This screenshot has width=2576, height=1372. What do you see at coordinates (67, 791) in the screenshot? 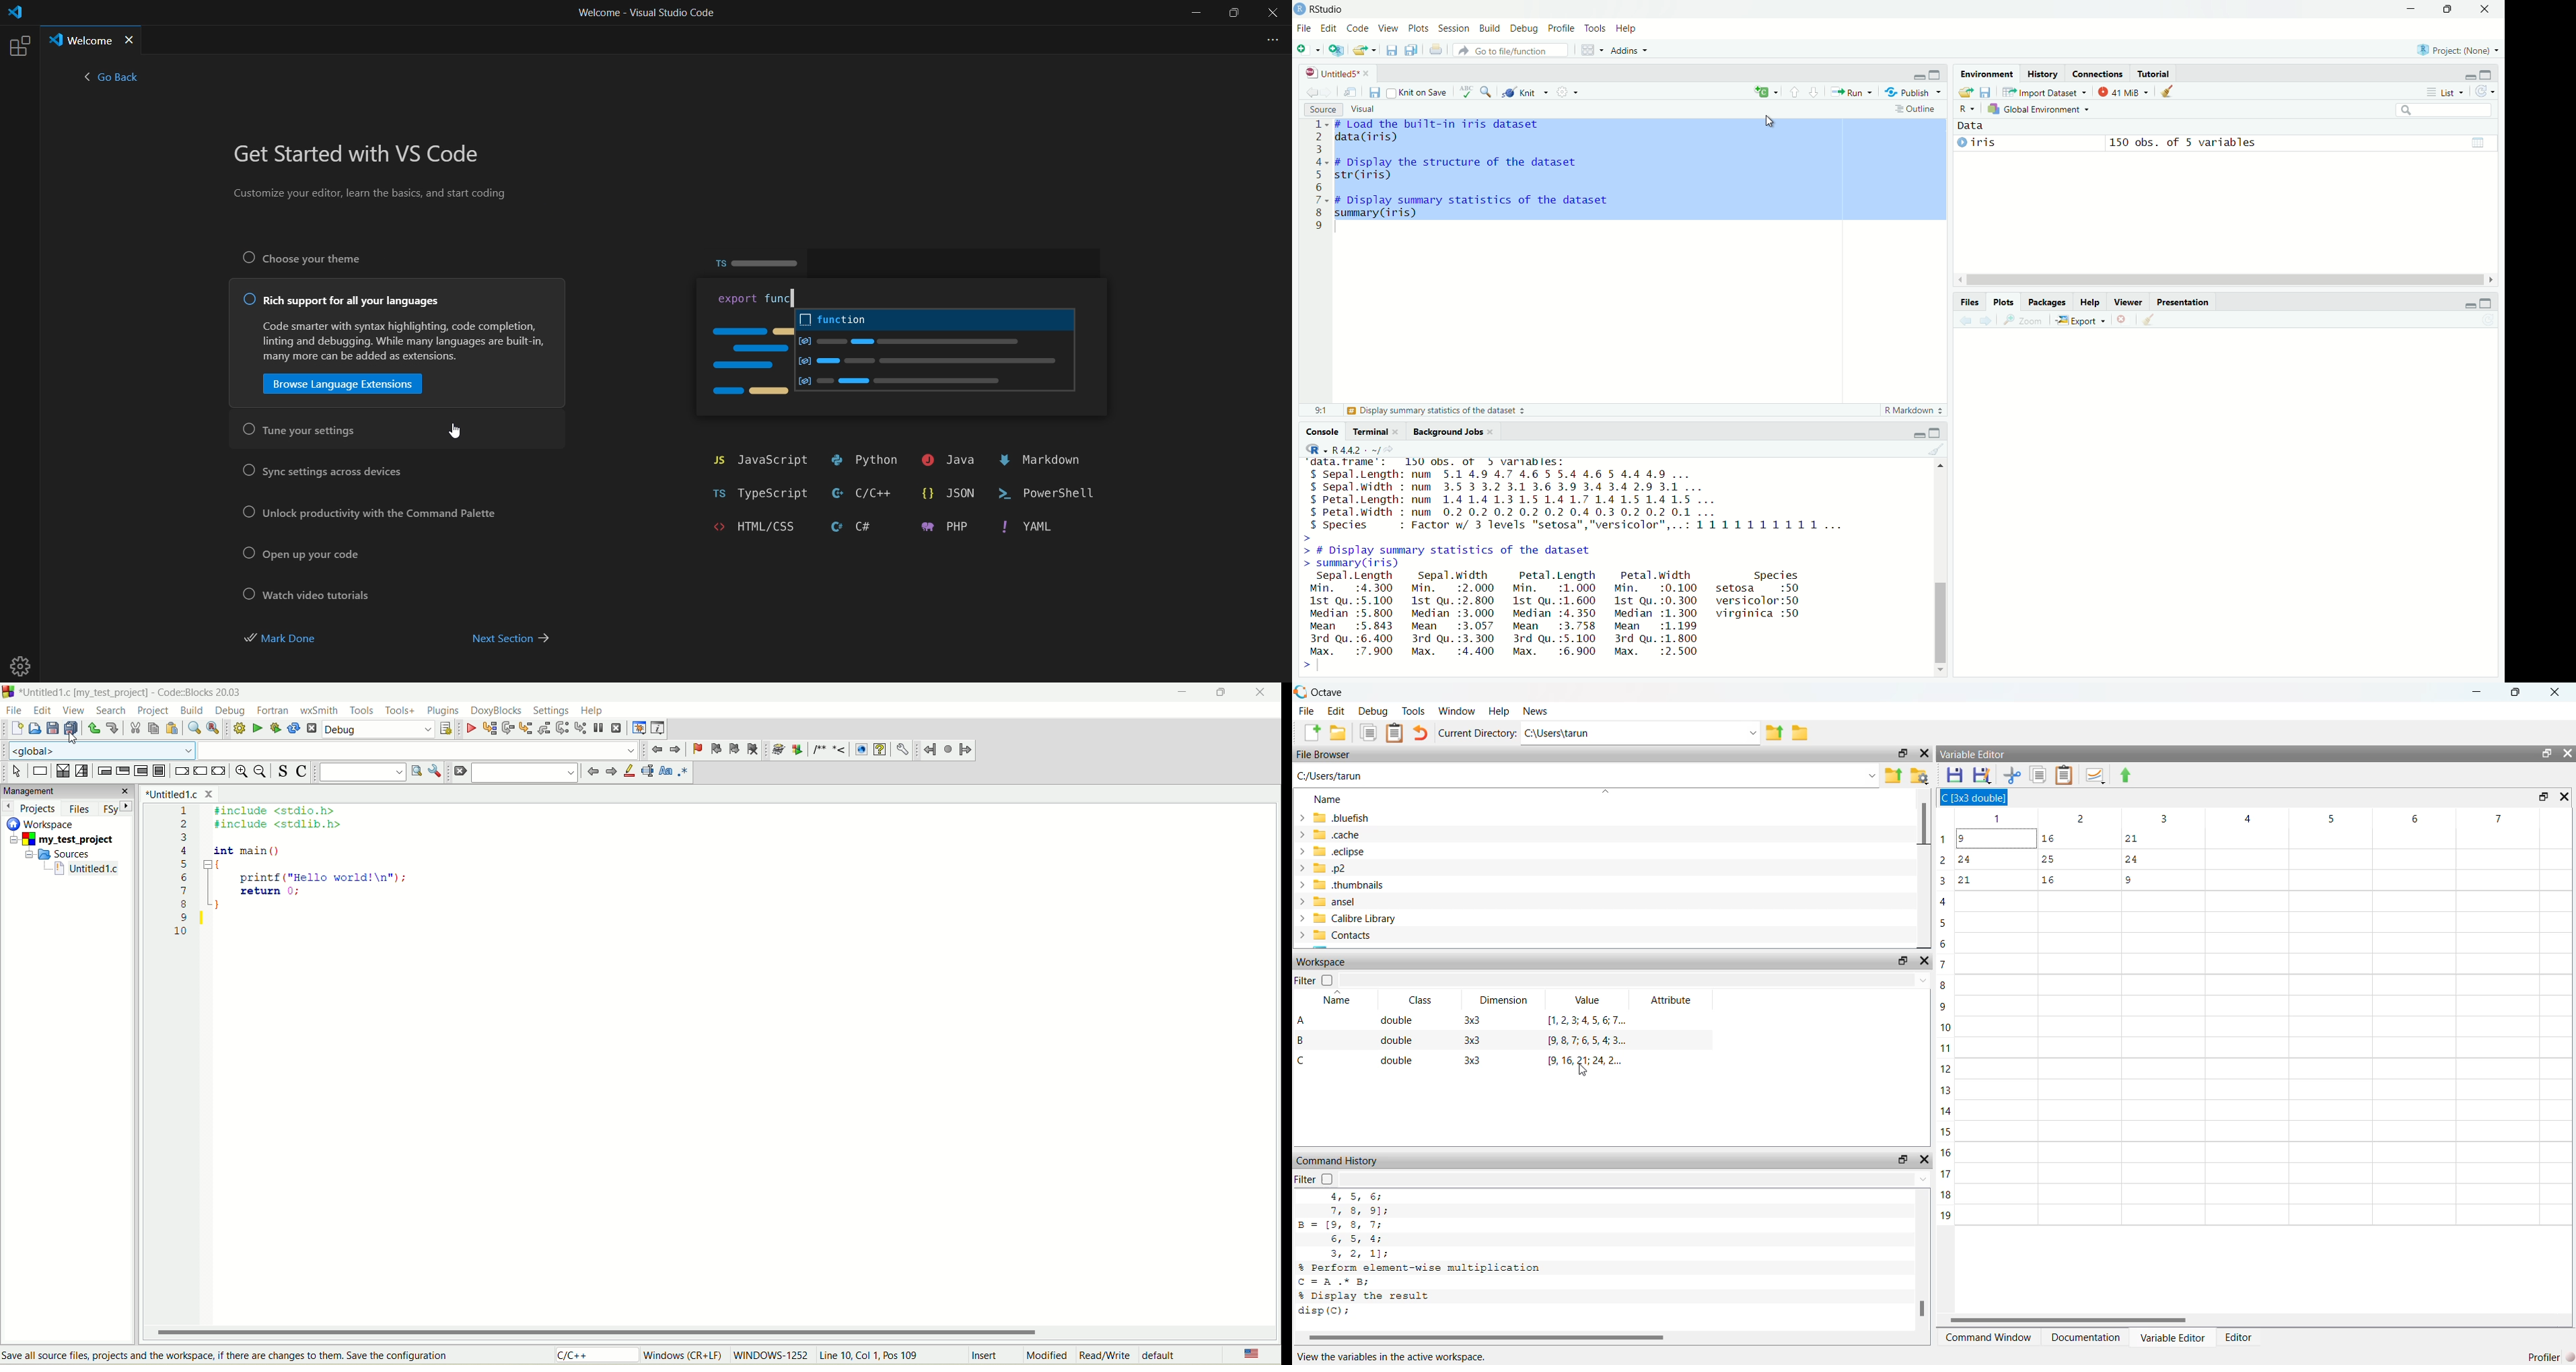
I see `,anagement` at bounding box center [67, 791].